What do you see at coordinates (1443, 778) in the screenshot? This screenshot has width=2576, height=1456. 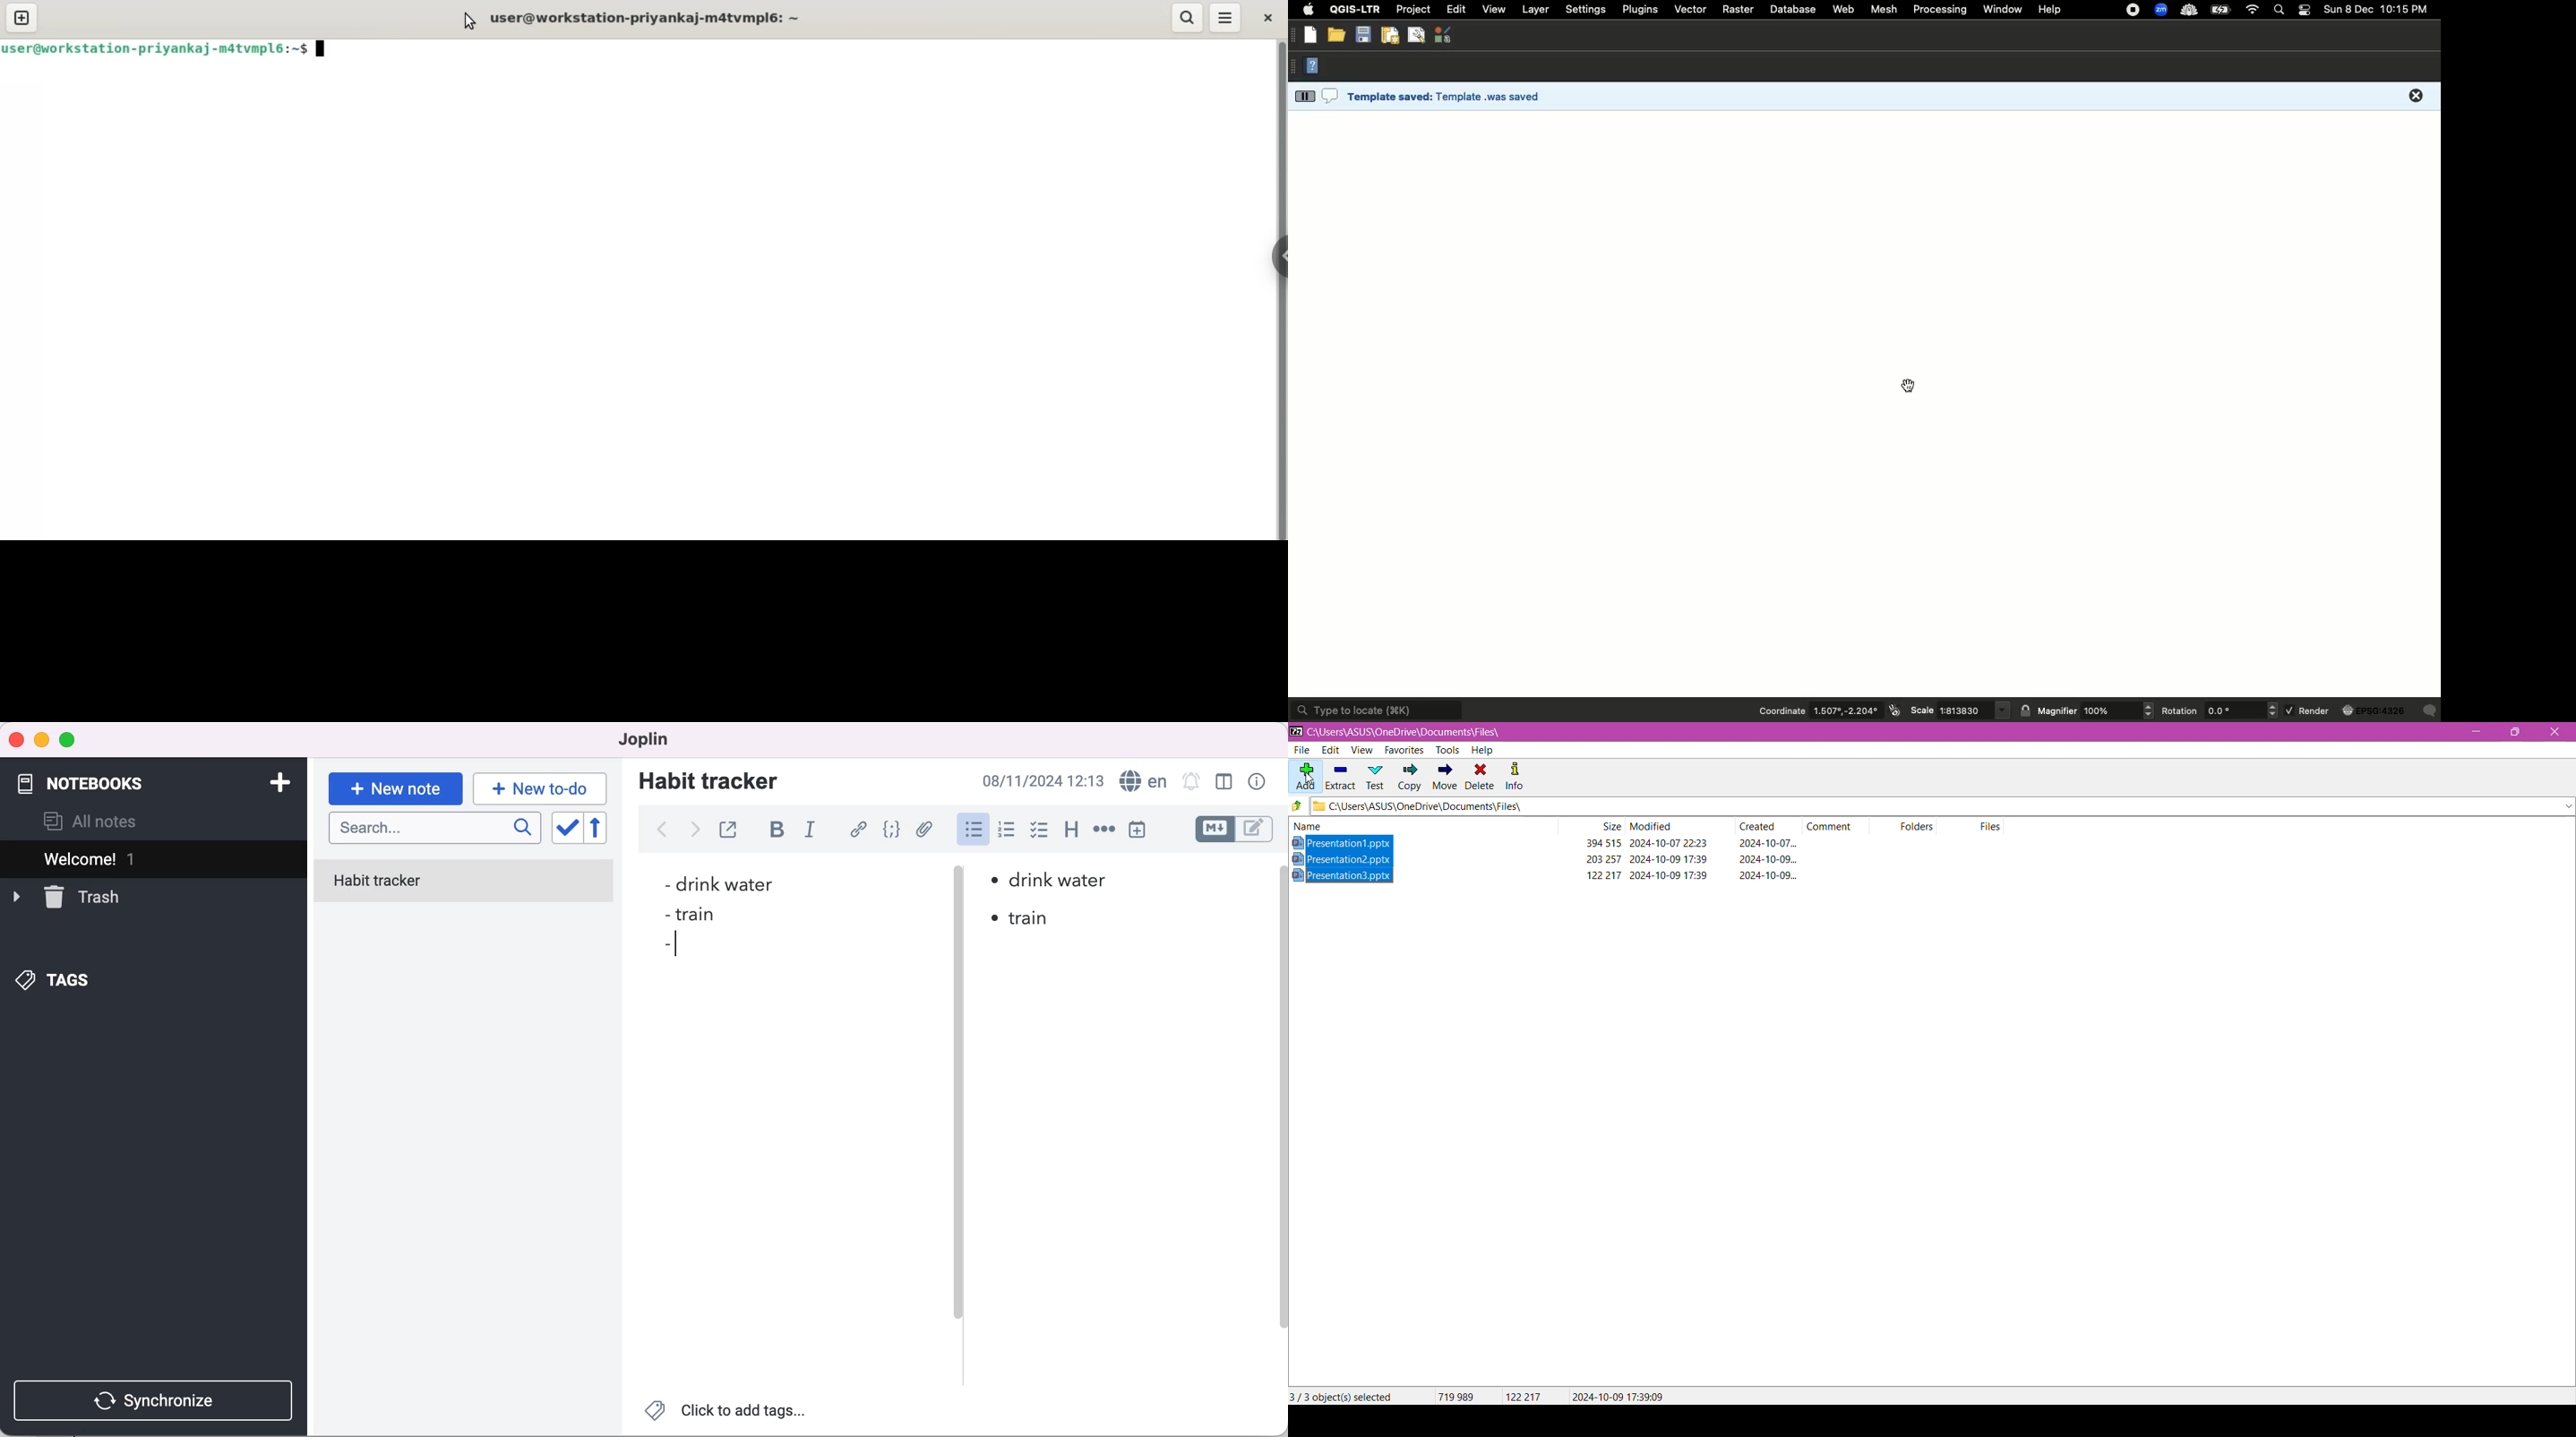 I see `Move` at bounding box center [1443, 778].